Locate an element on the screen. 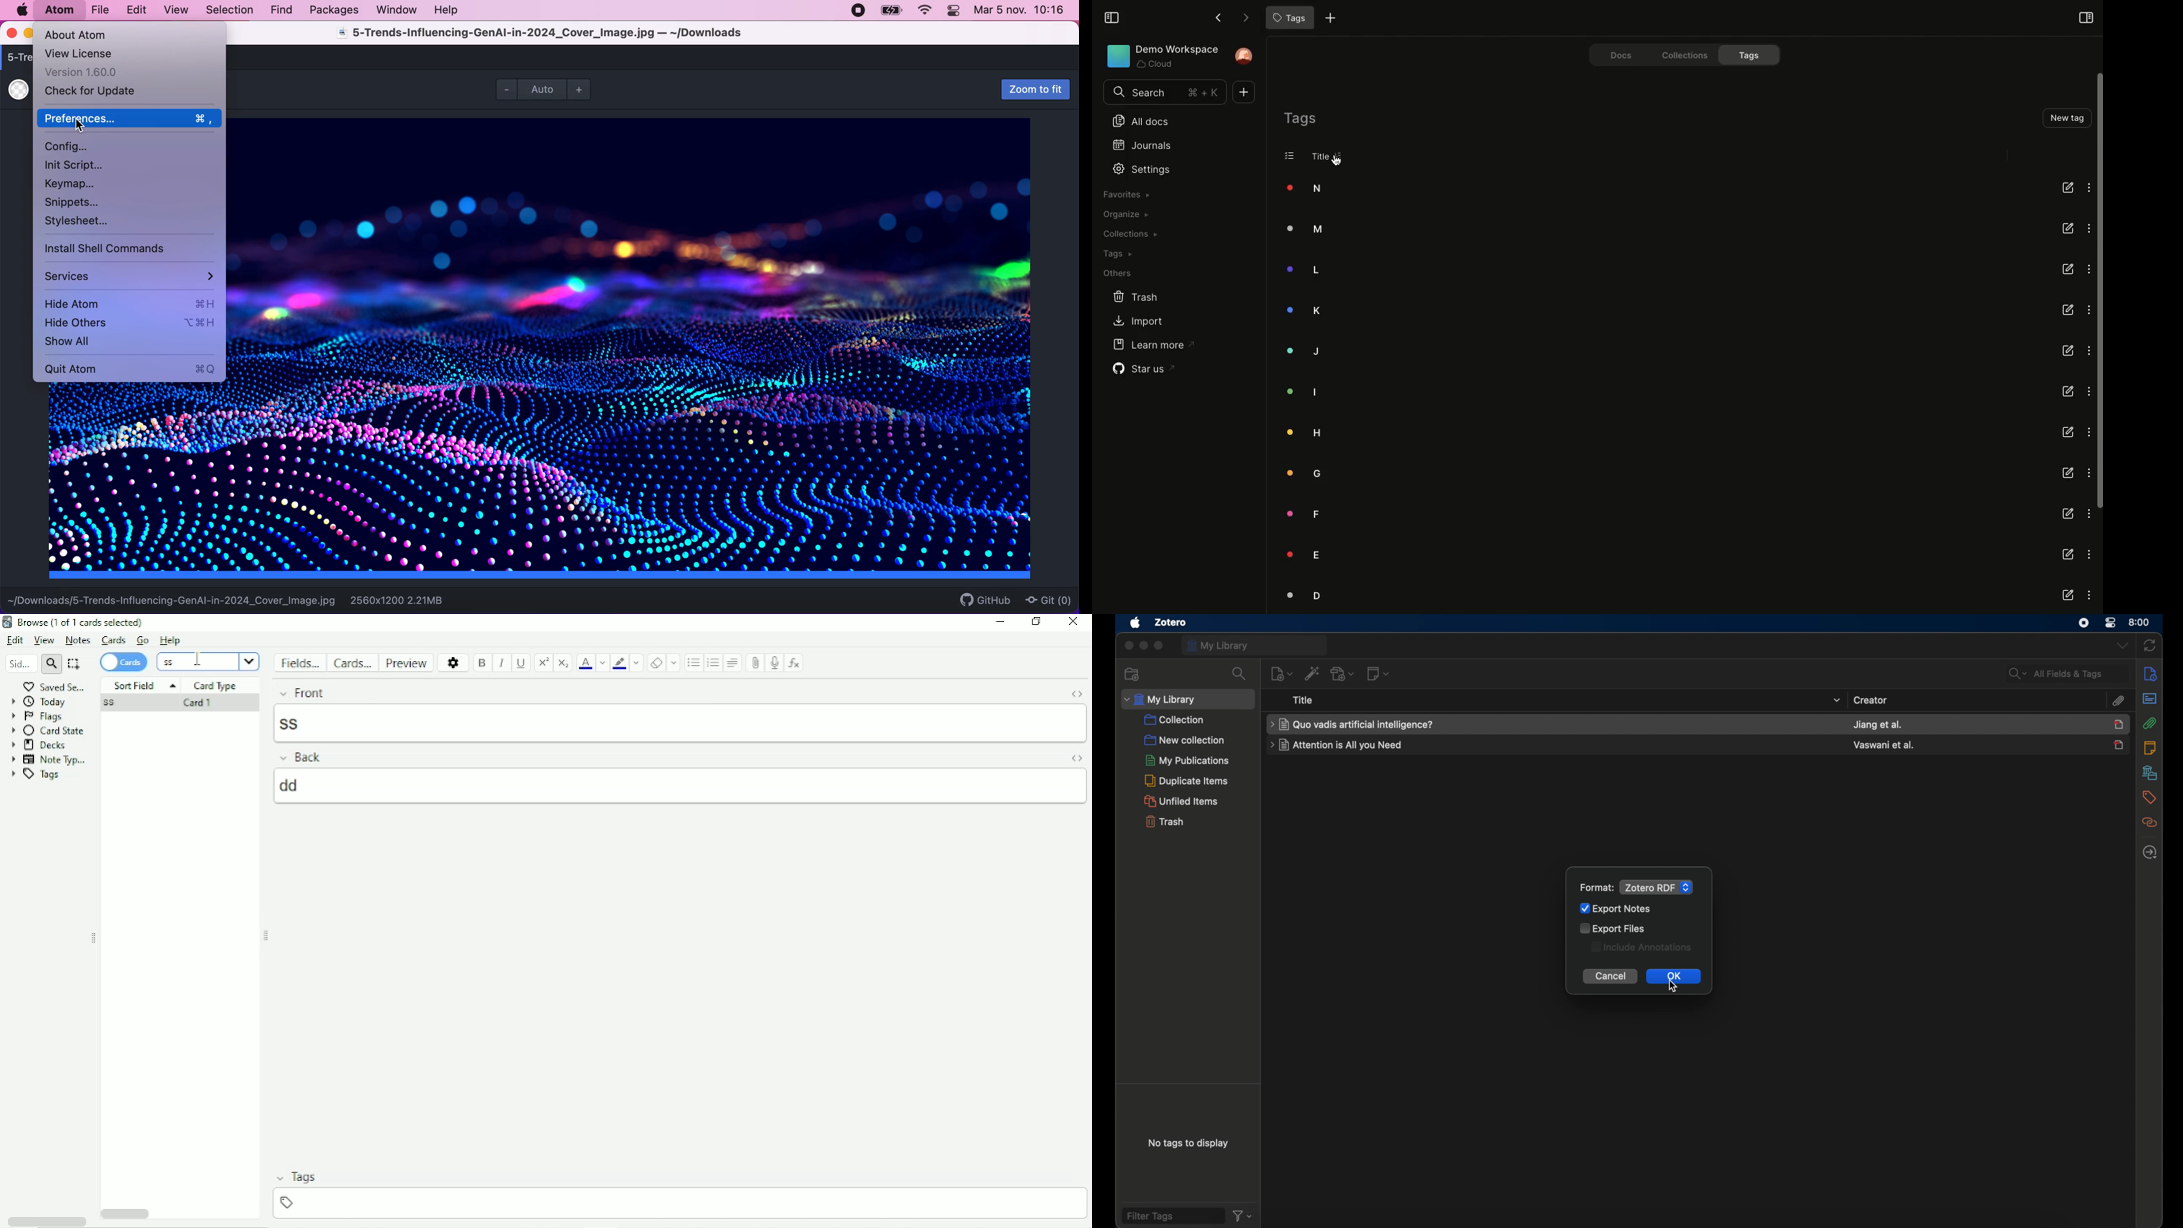 The width and height of the screenshot is (2184, 1232). K is located at coordinates (1303, 309).